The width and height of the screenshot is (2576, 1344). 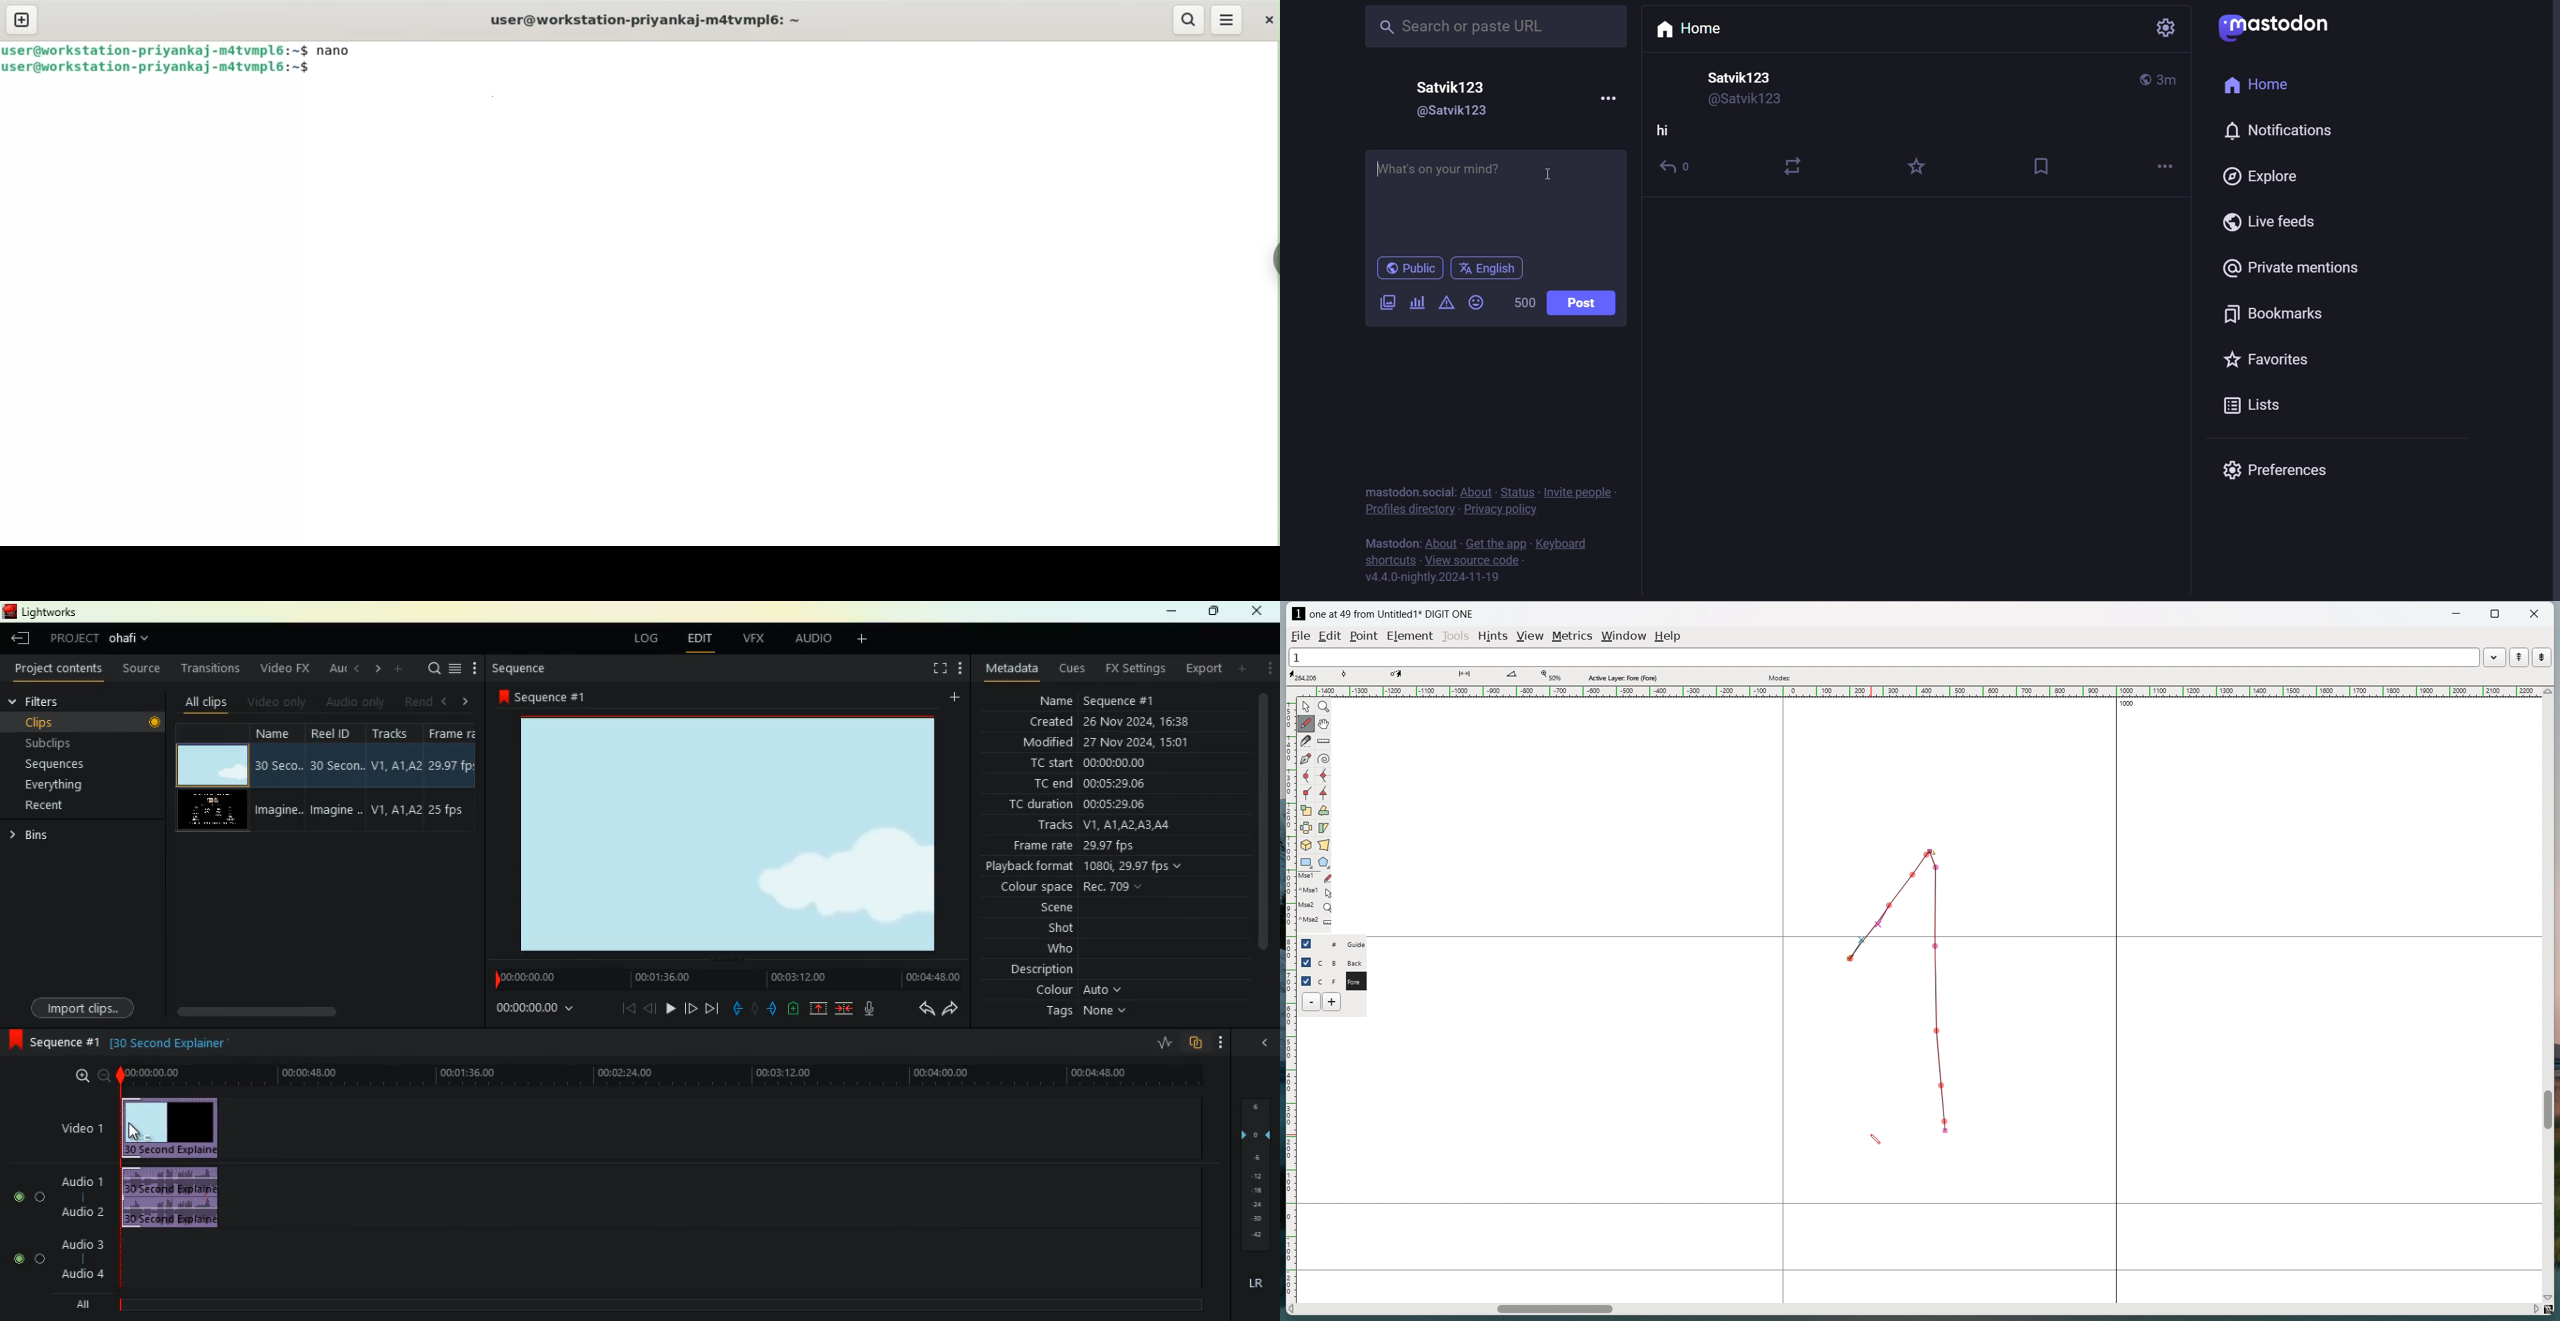 What do you see at coordinates (1440, 491) in the screenshot?
I see `social` at bounding box center [1440, 491].